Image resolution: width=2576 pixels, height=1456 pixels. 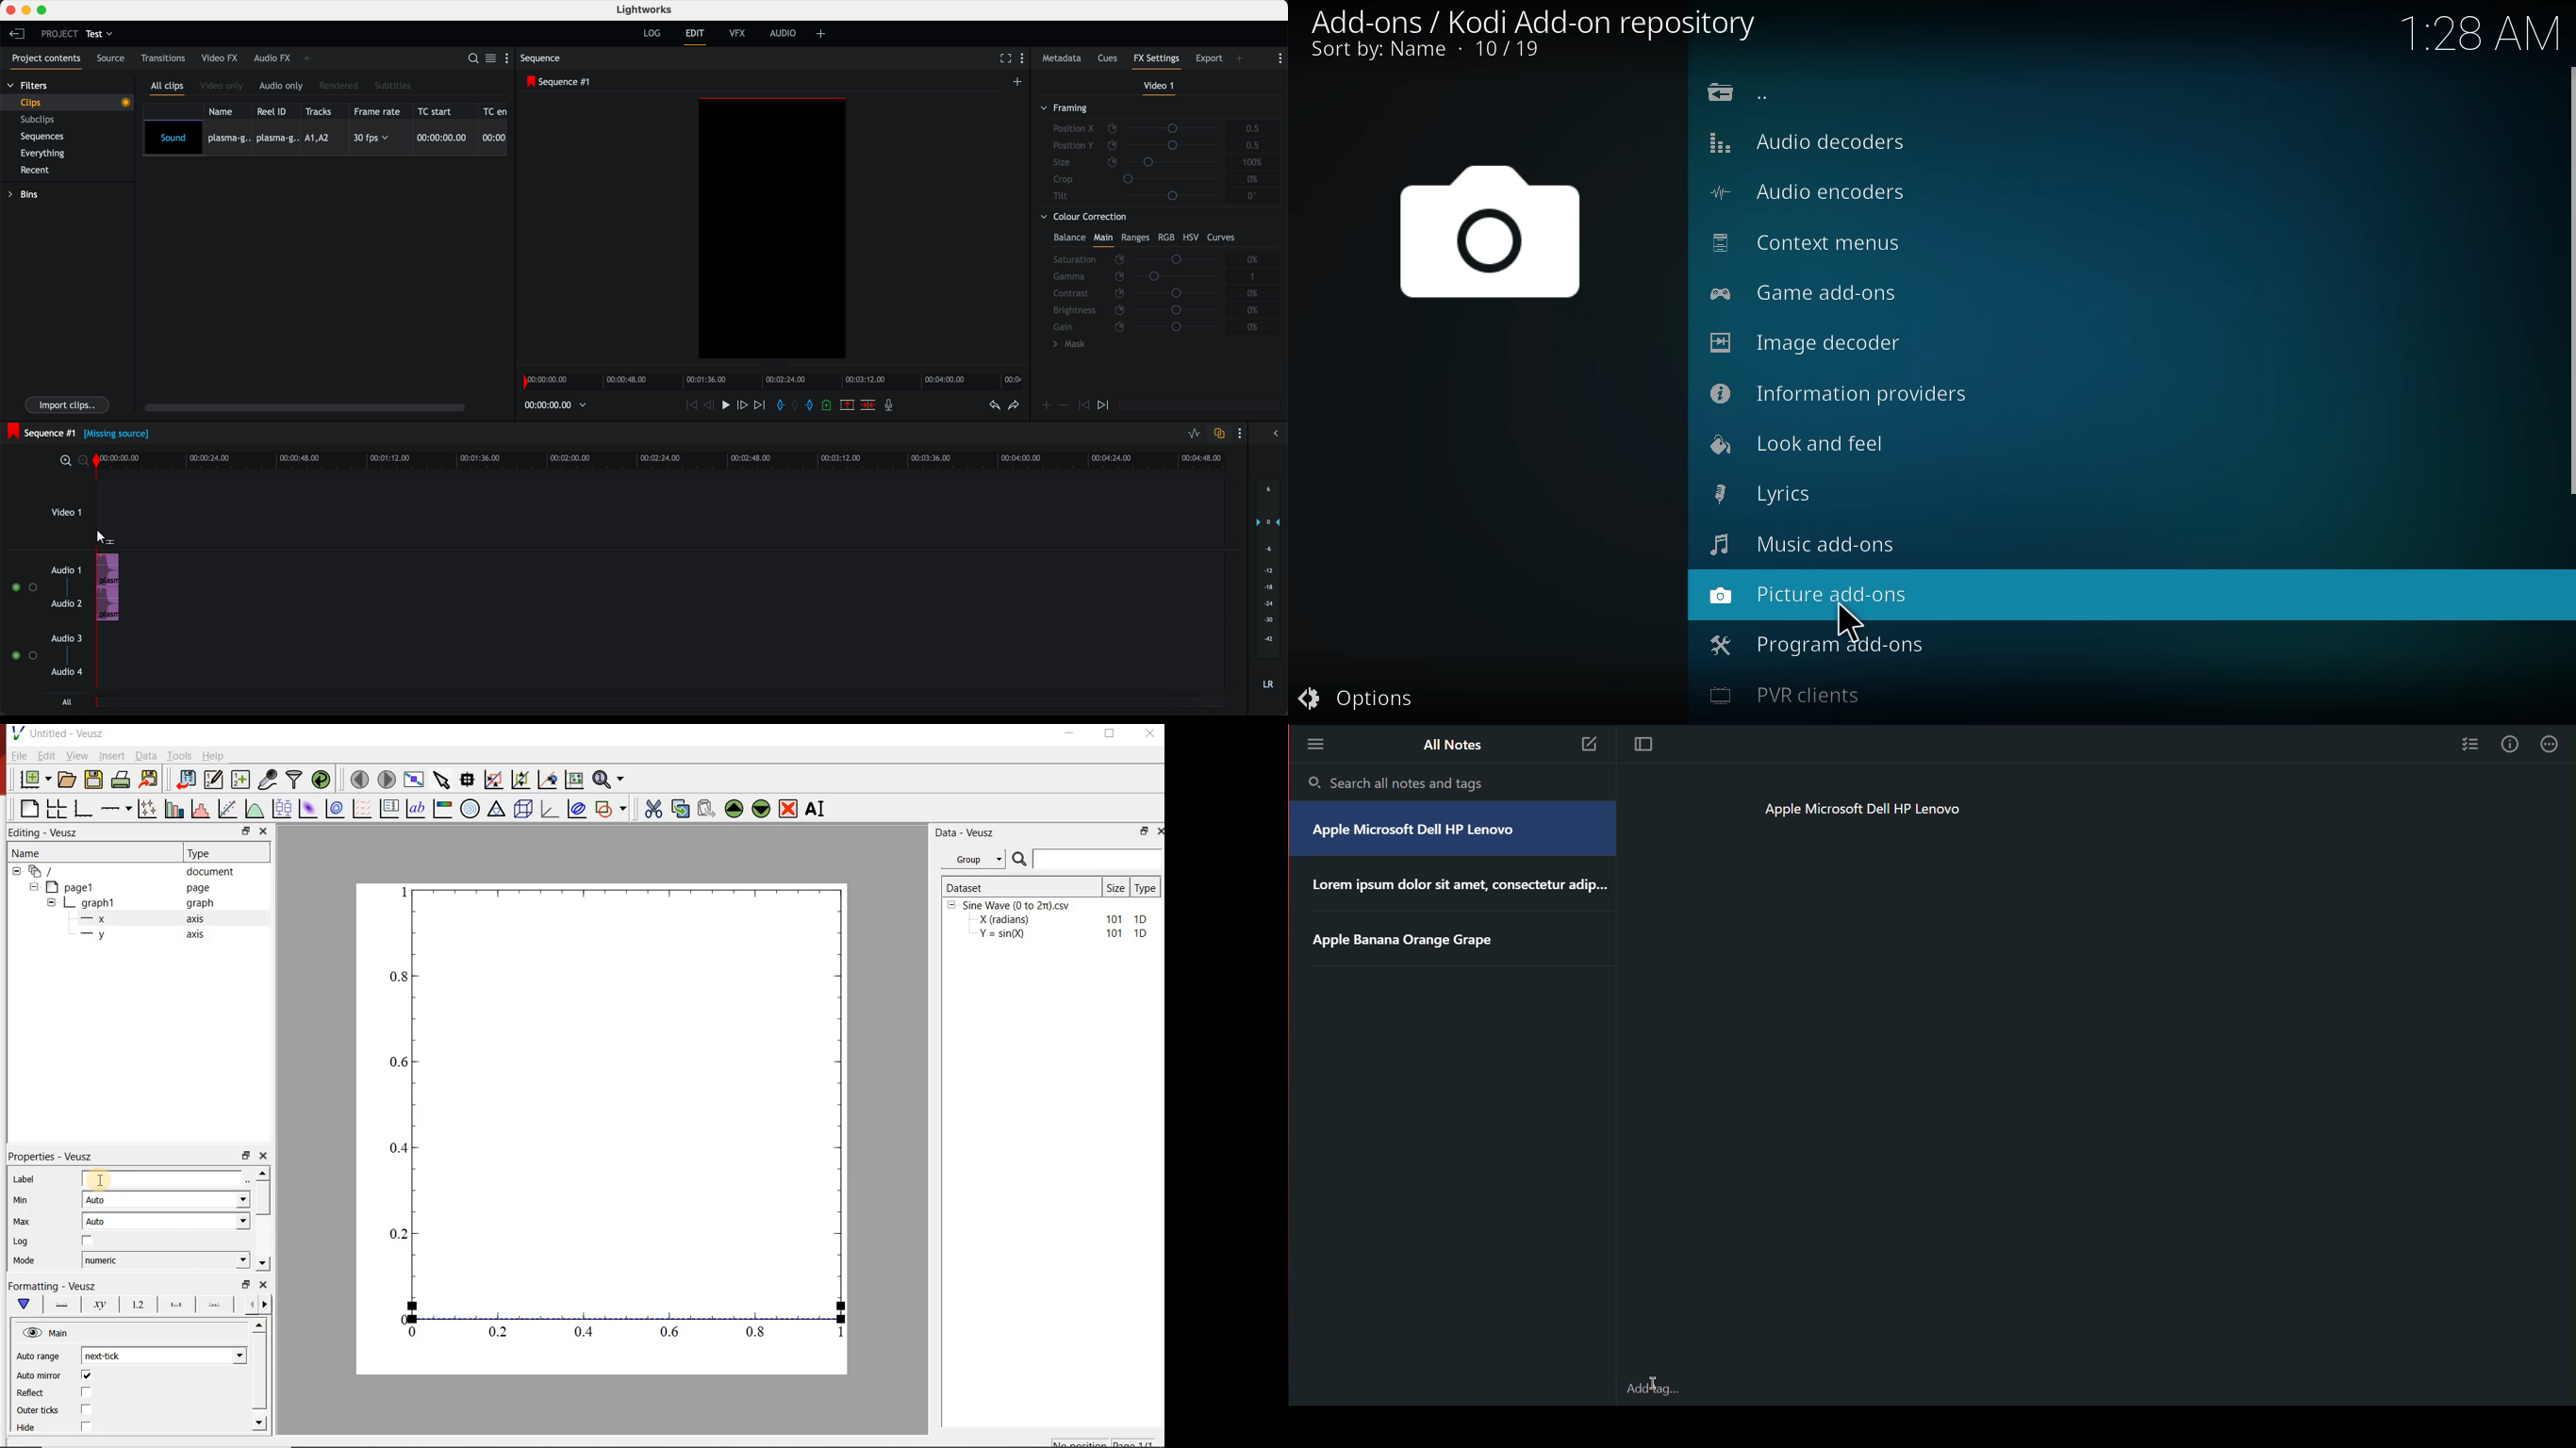 I want to click on reel ID, so click(x=274, y=112).